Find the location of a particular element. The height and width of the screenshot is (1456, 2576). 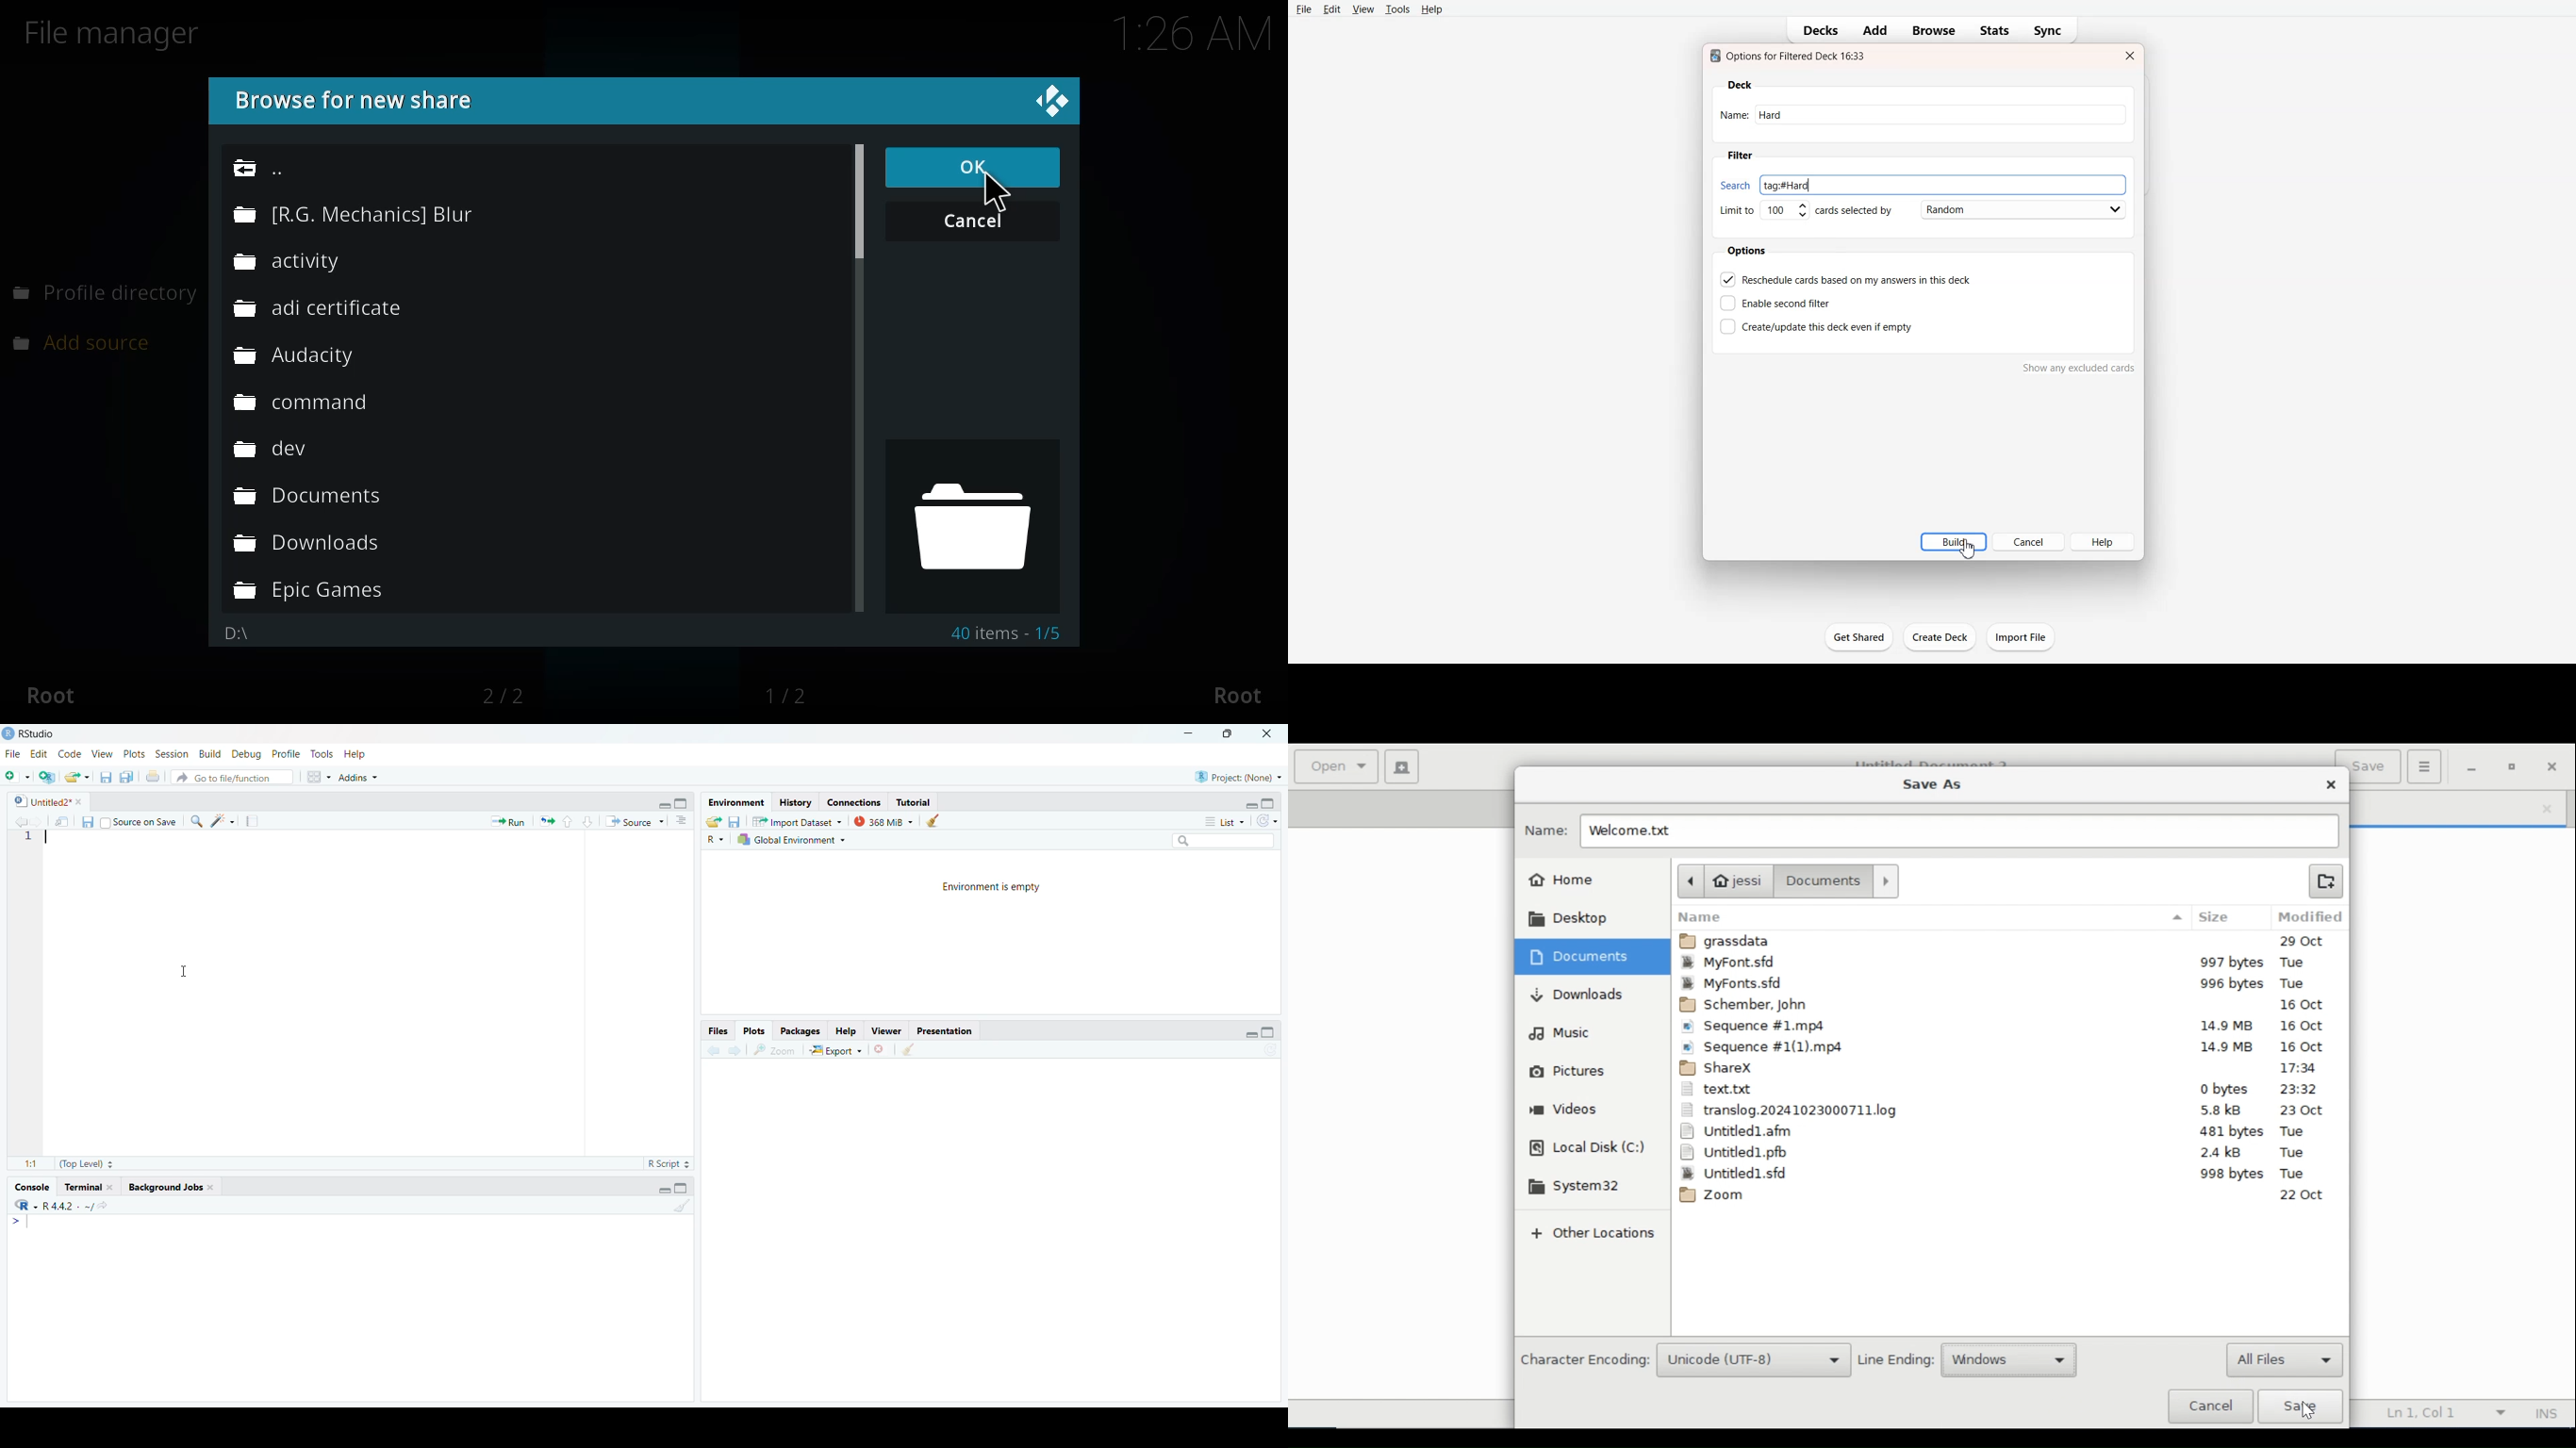

back is located at coordinates (265, 168).